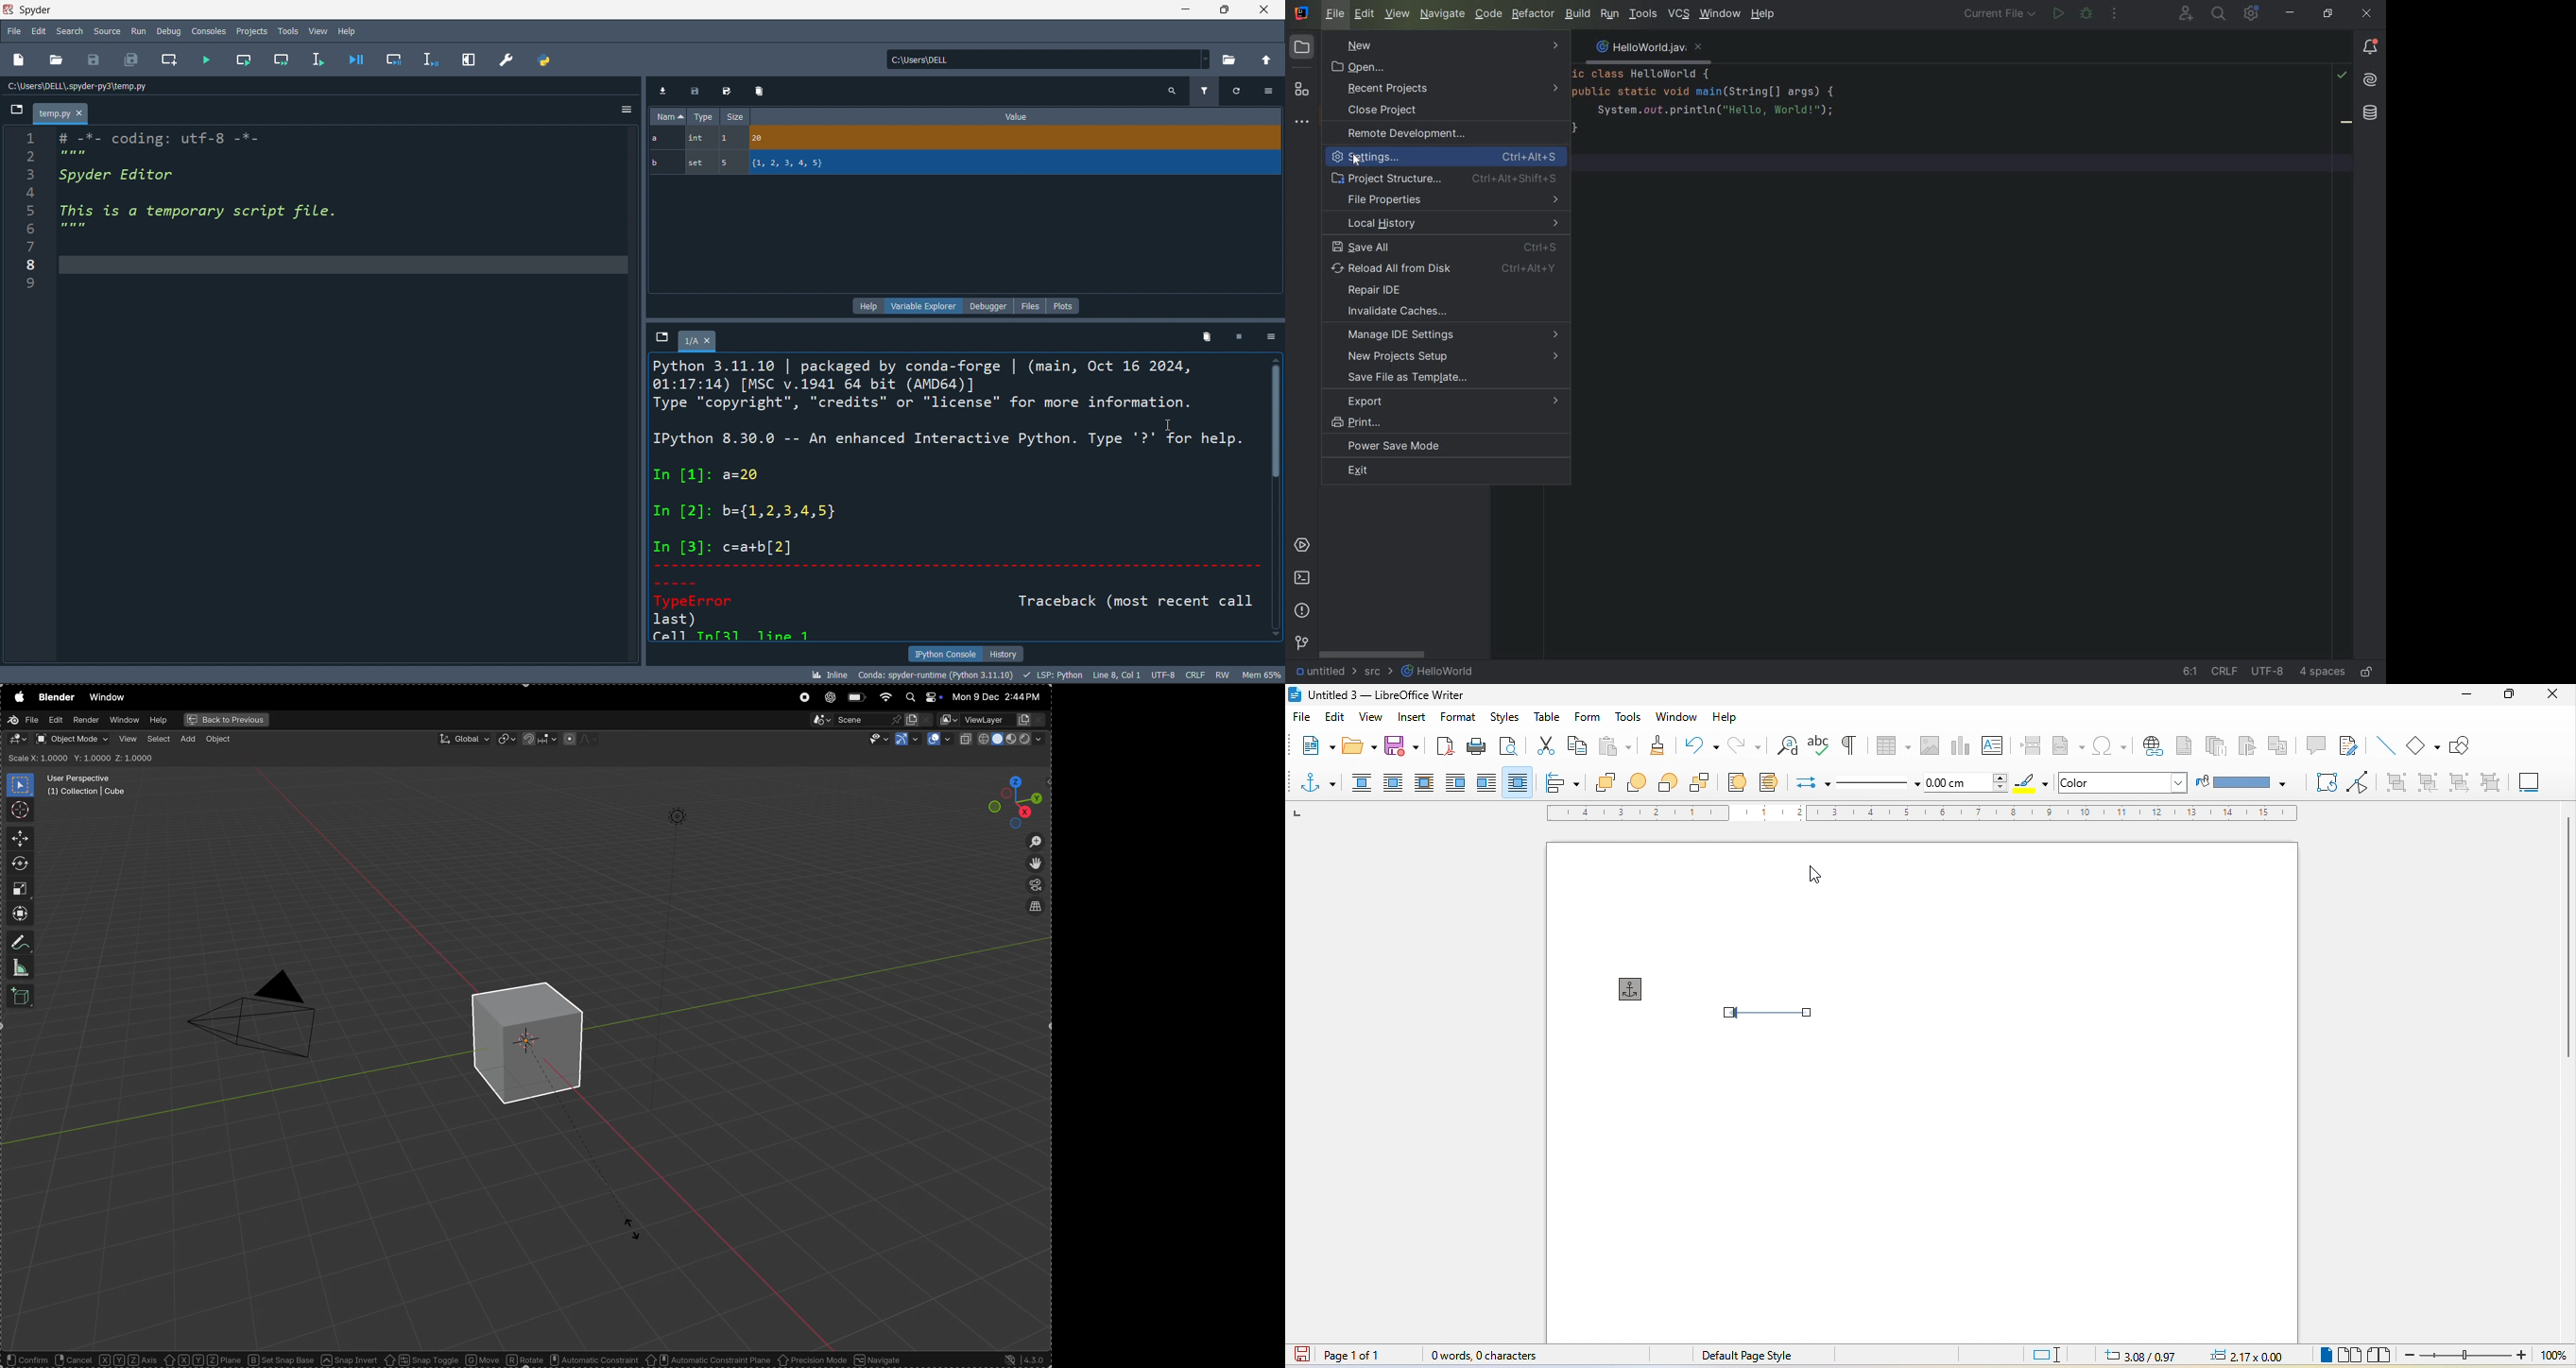  Describe the element at coordinates (2464, 745) in the screenshot. I see `show draw function` at that location.